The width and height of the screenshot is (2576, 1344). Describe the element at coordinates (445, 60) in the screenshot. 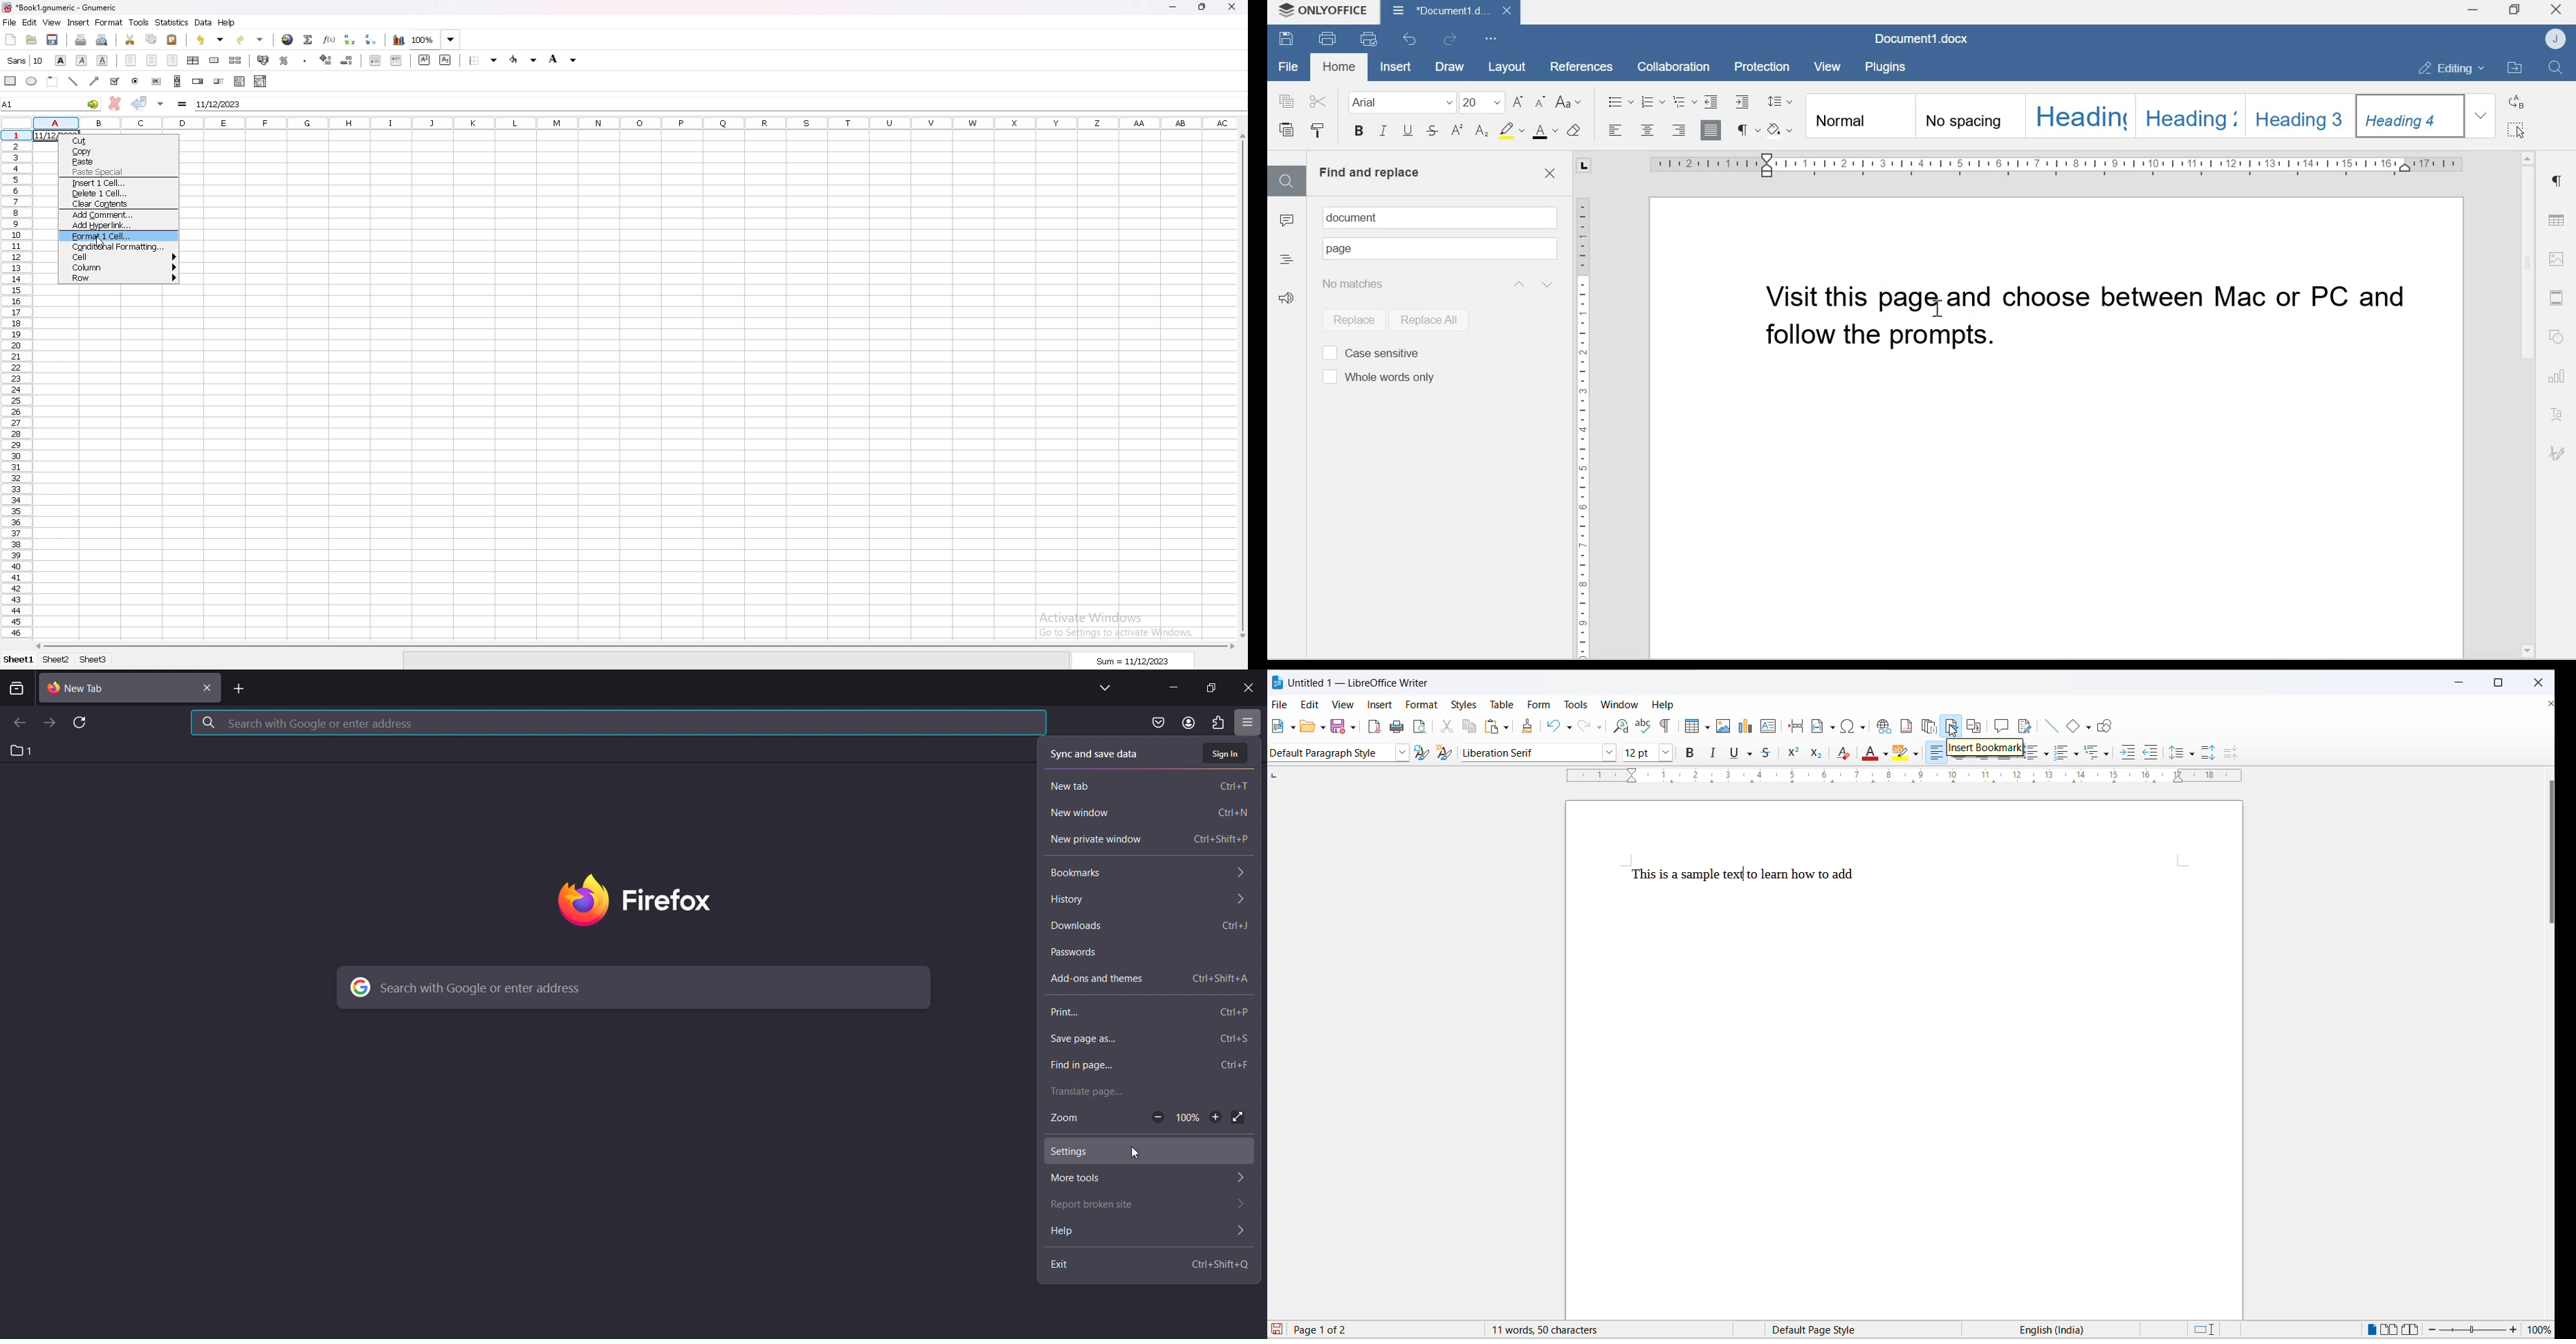

I see `subscript` at that location.